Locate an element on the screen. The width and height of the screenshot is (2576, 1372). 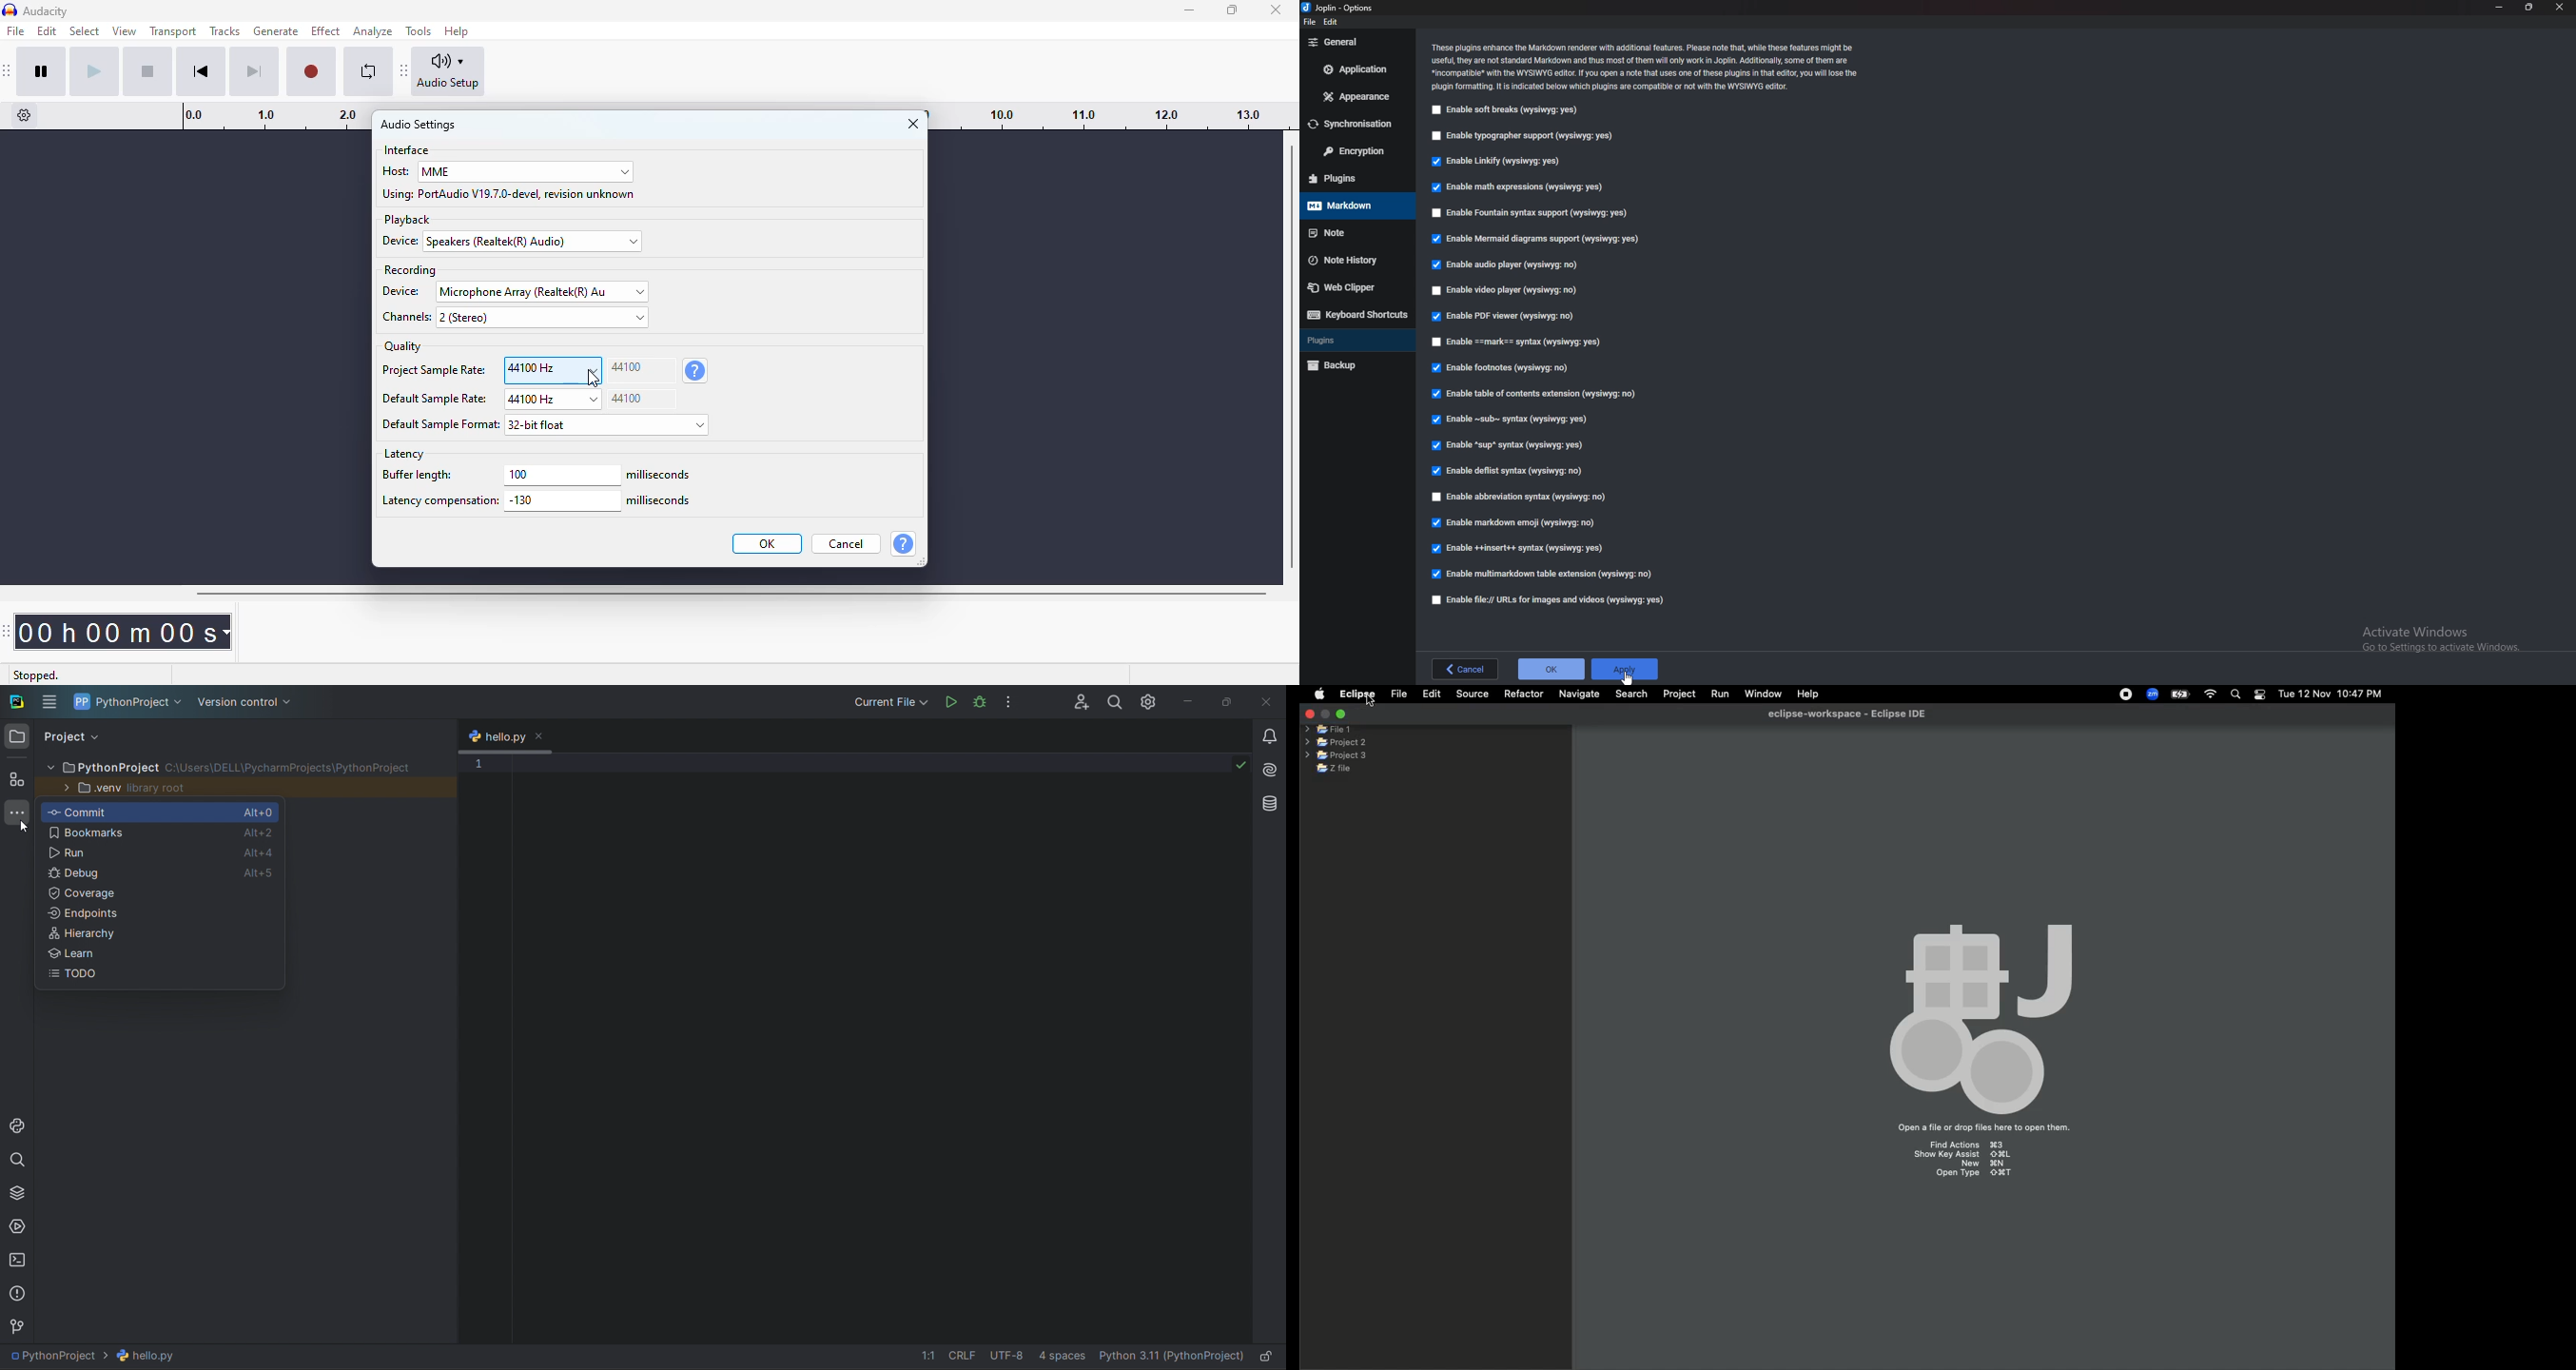
stop is located at coordinates (147, 71).